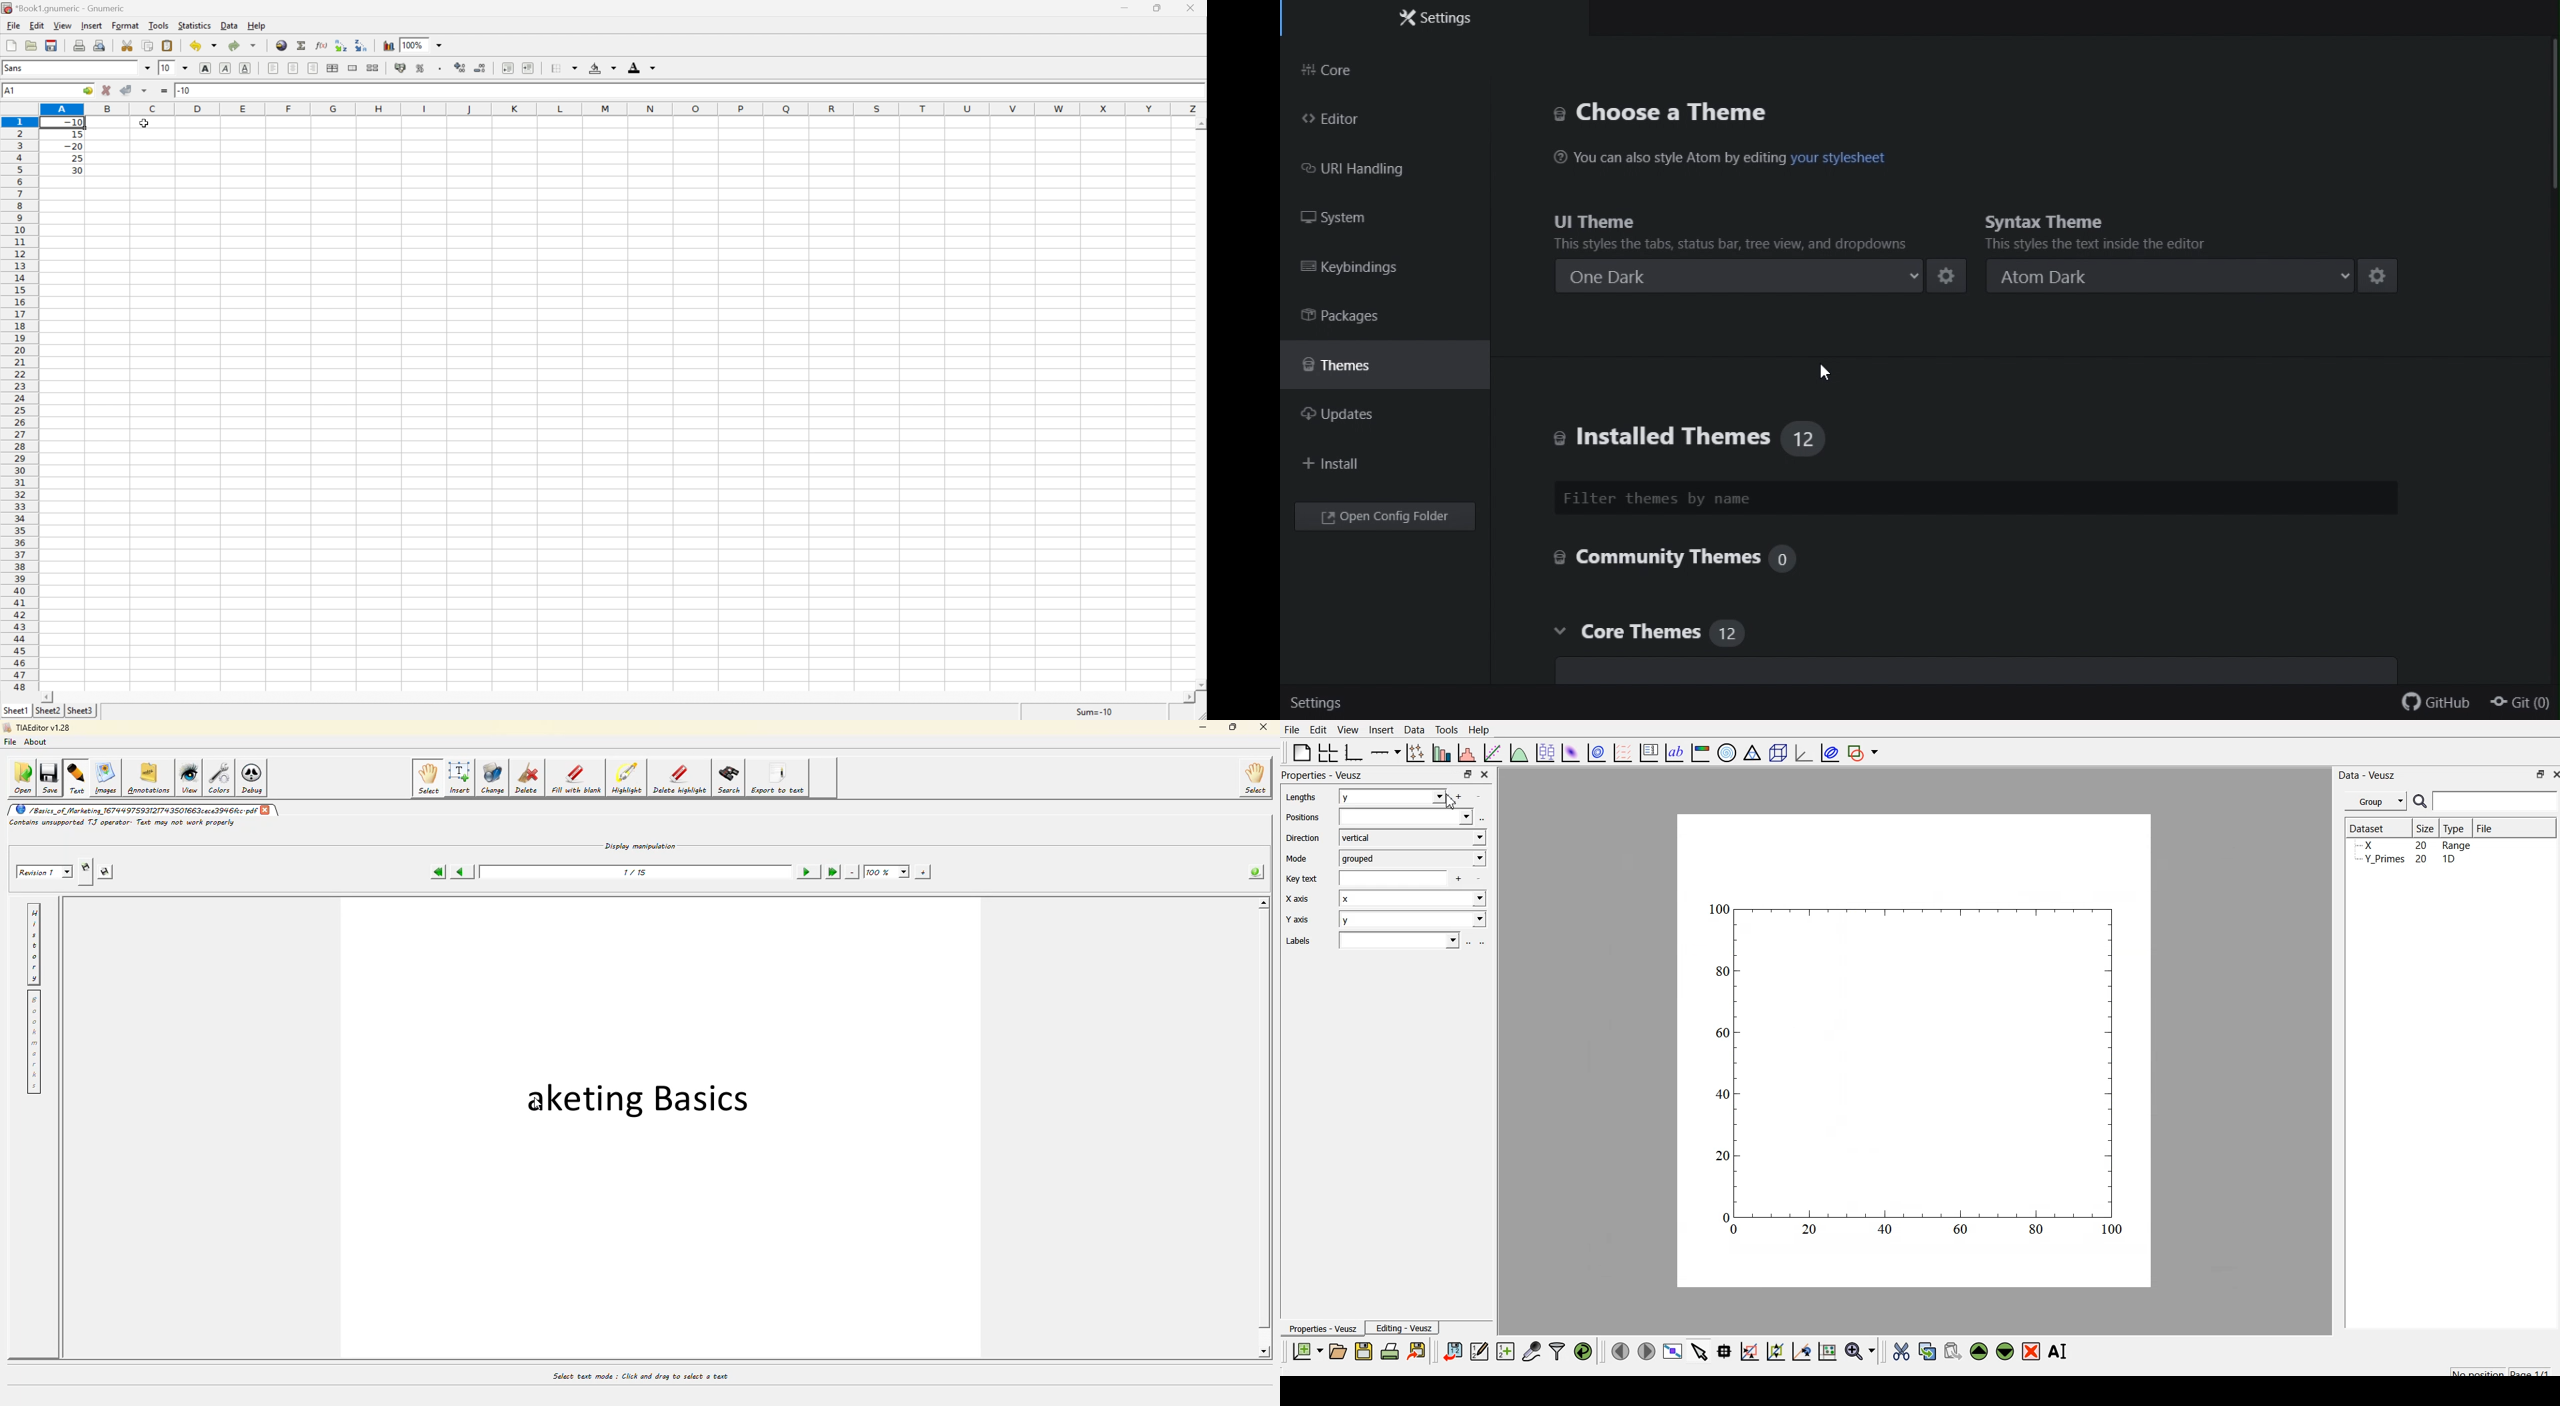 Image resolution: width=2576 pixels, height=1428 pixels. Describe the element at coordinates (38, 24) in the screenshot. I see `Edit` at that location.